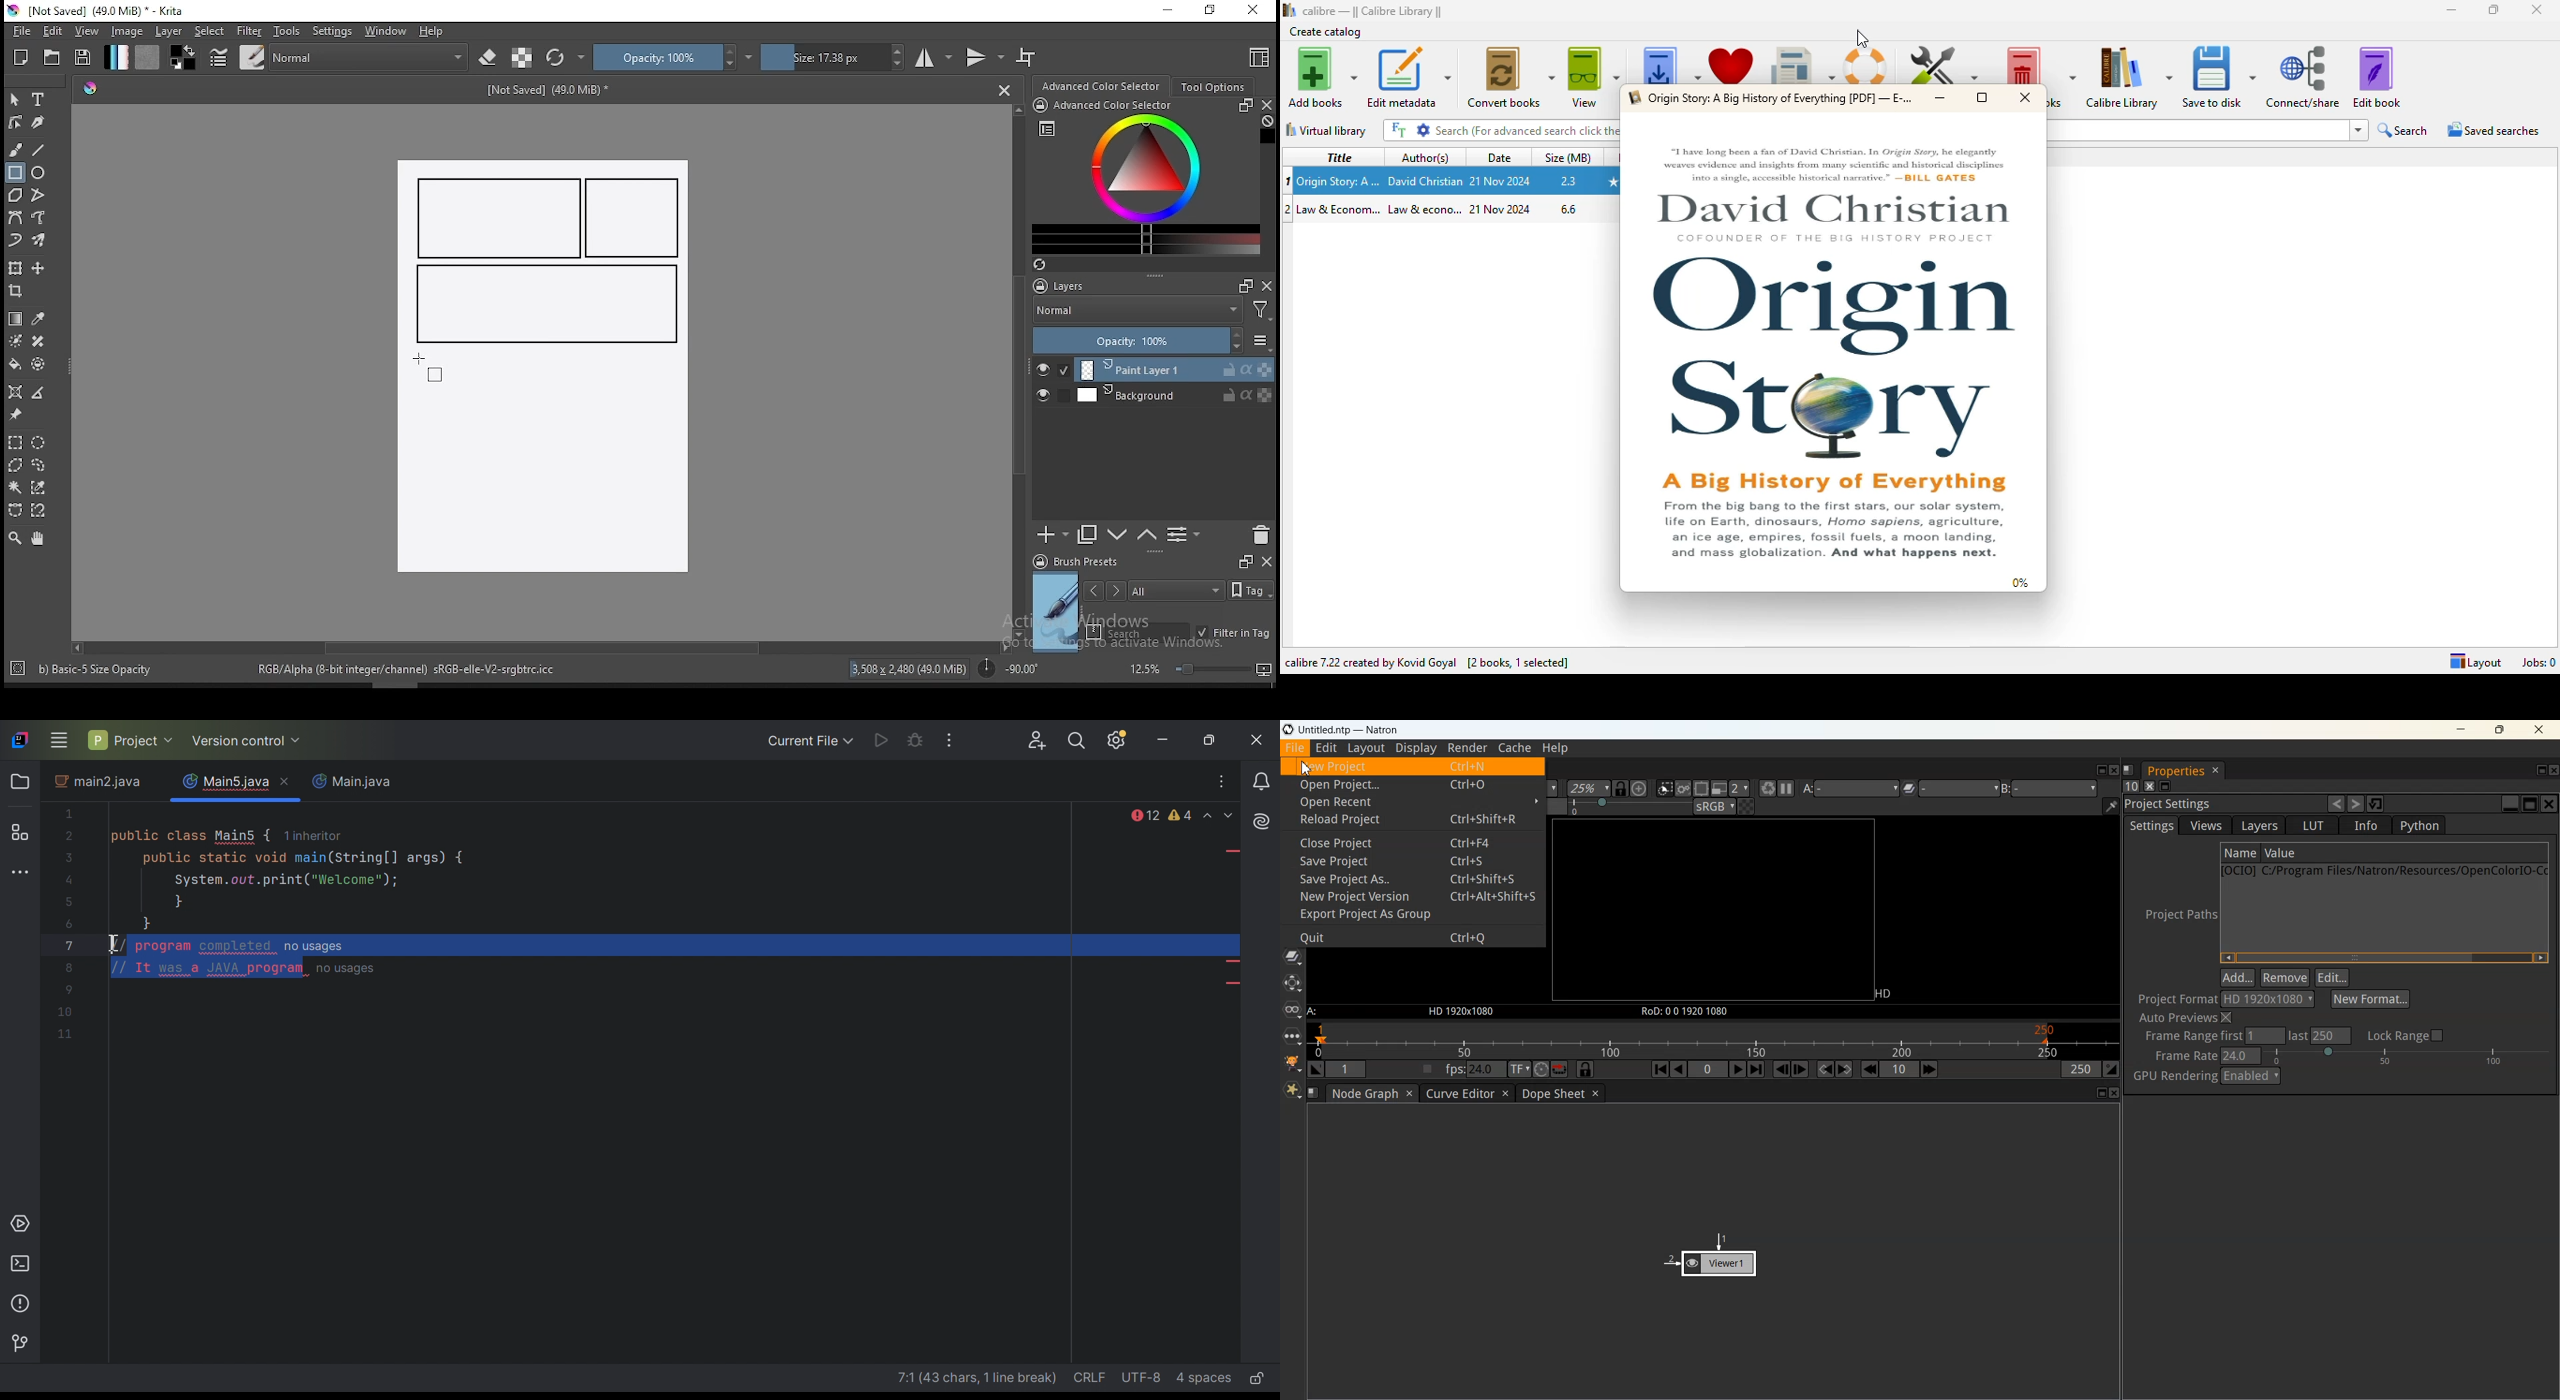 The width and height of the screenshot is (2576, 1400). Describe the element at coordinates (1150, 342) in the screenshot. I see `opacity` at that location.